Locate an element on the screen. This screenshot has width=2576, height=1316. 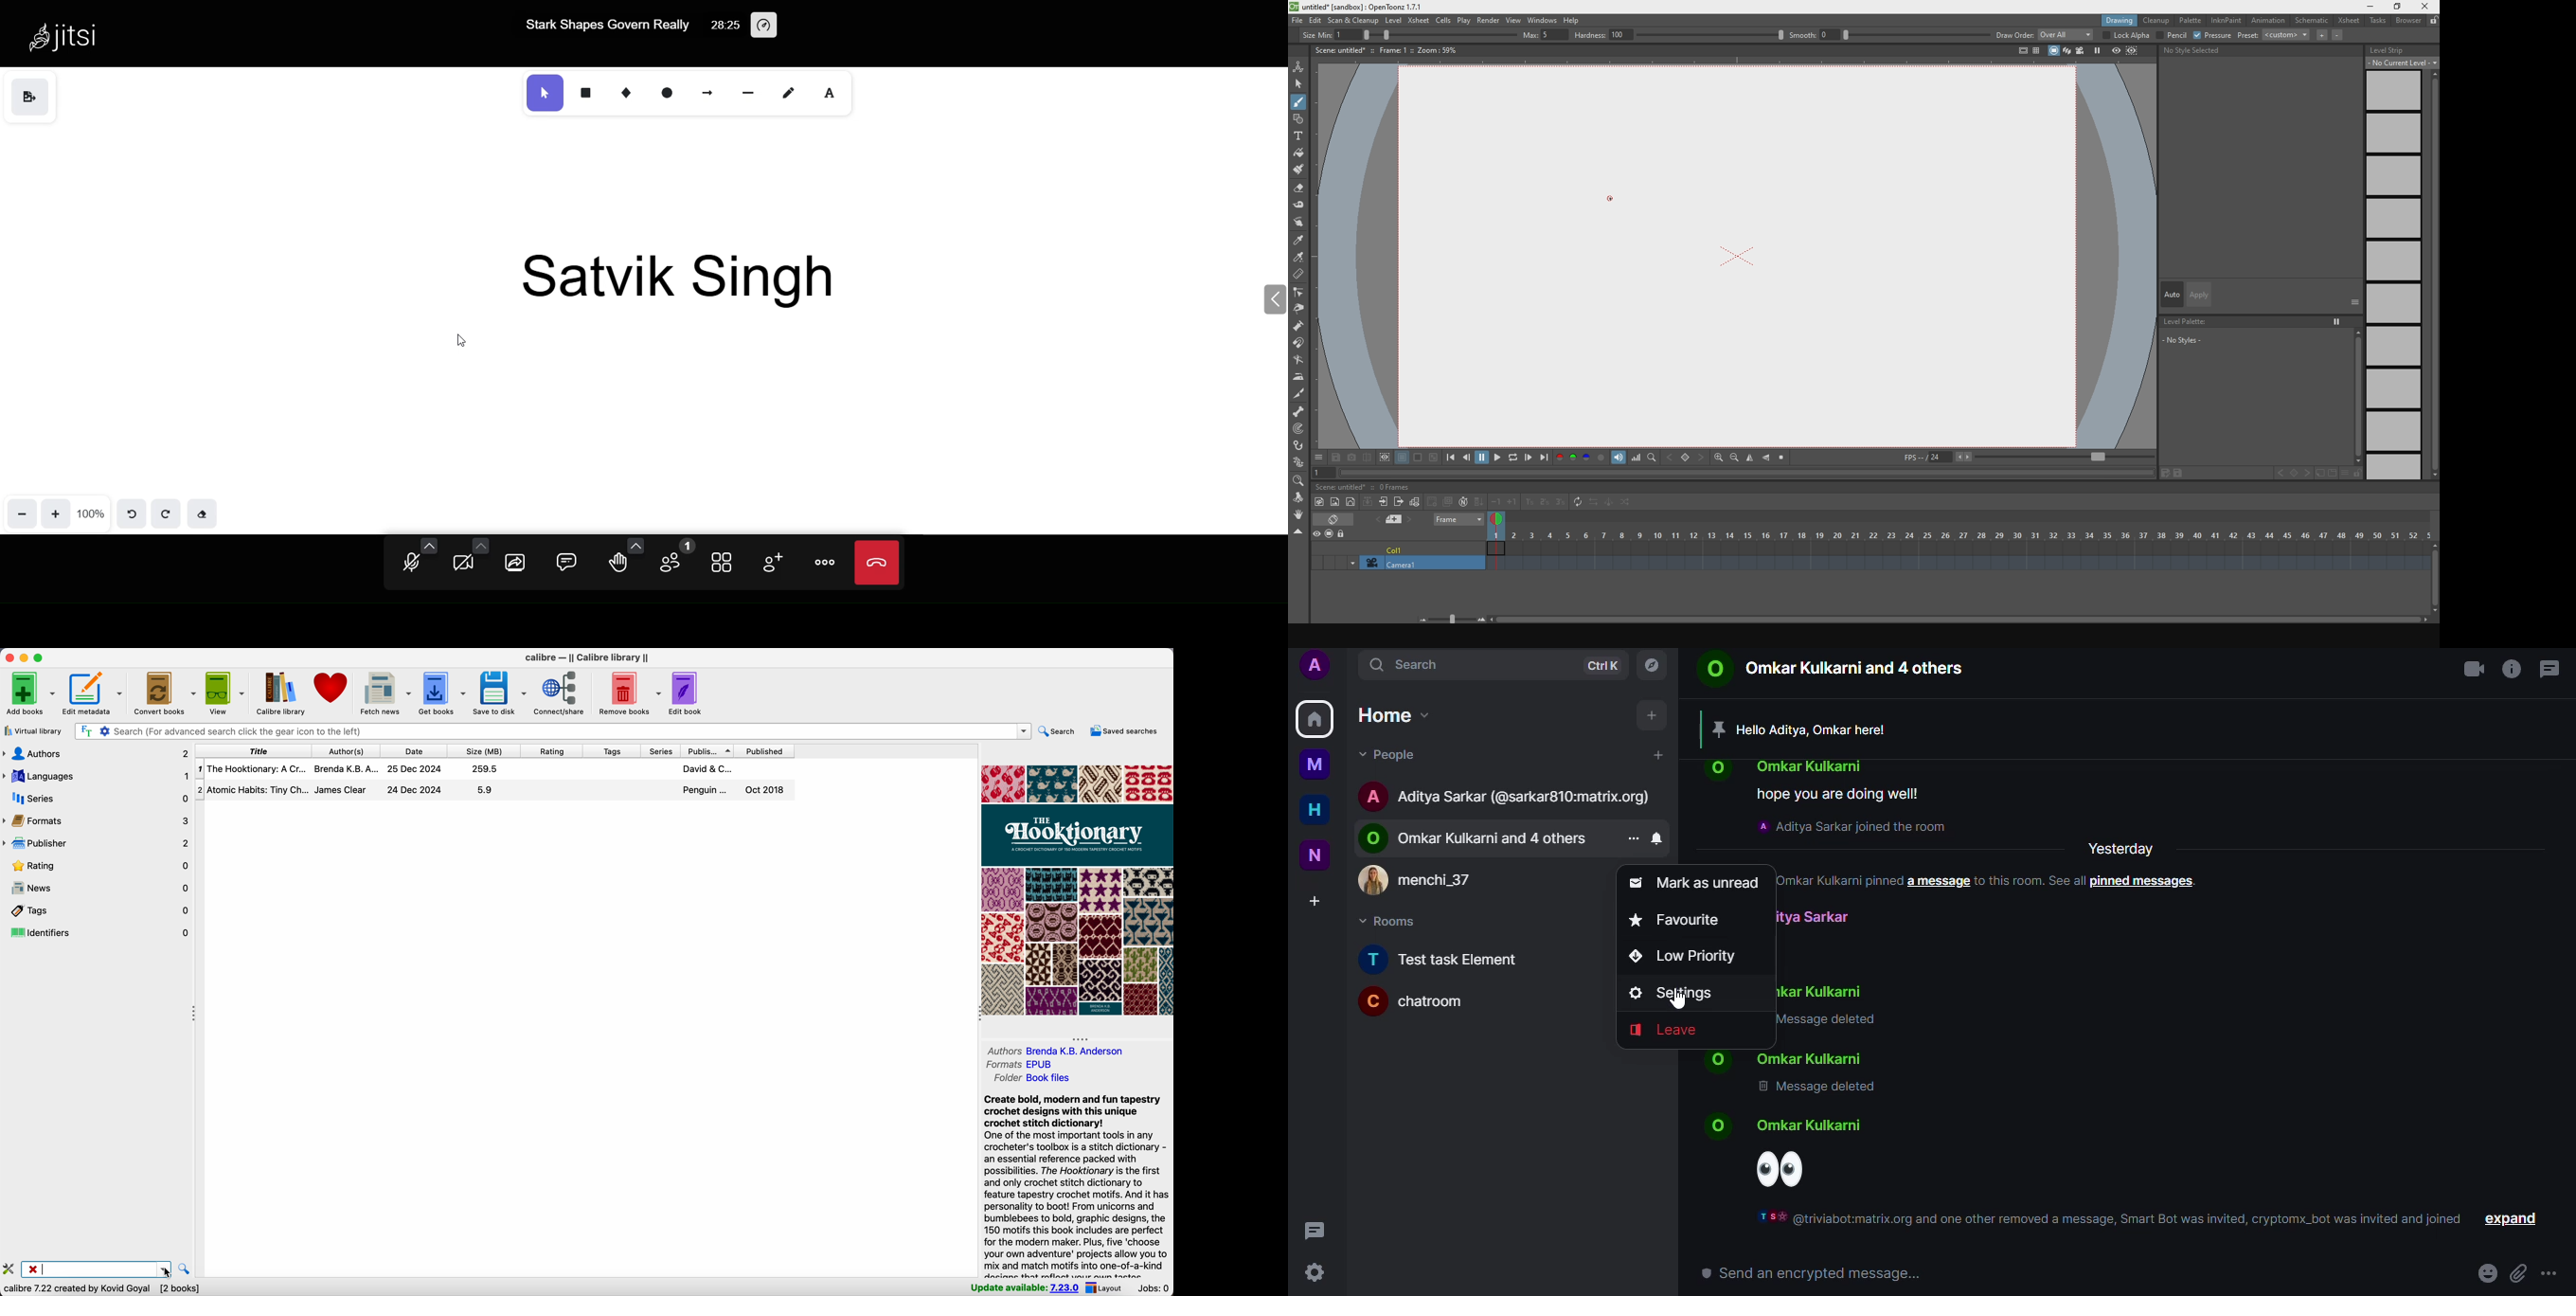
rectangle is located at coordinates (584, 92).